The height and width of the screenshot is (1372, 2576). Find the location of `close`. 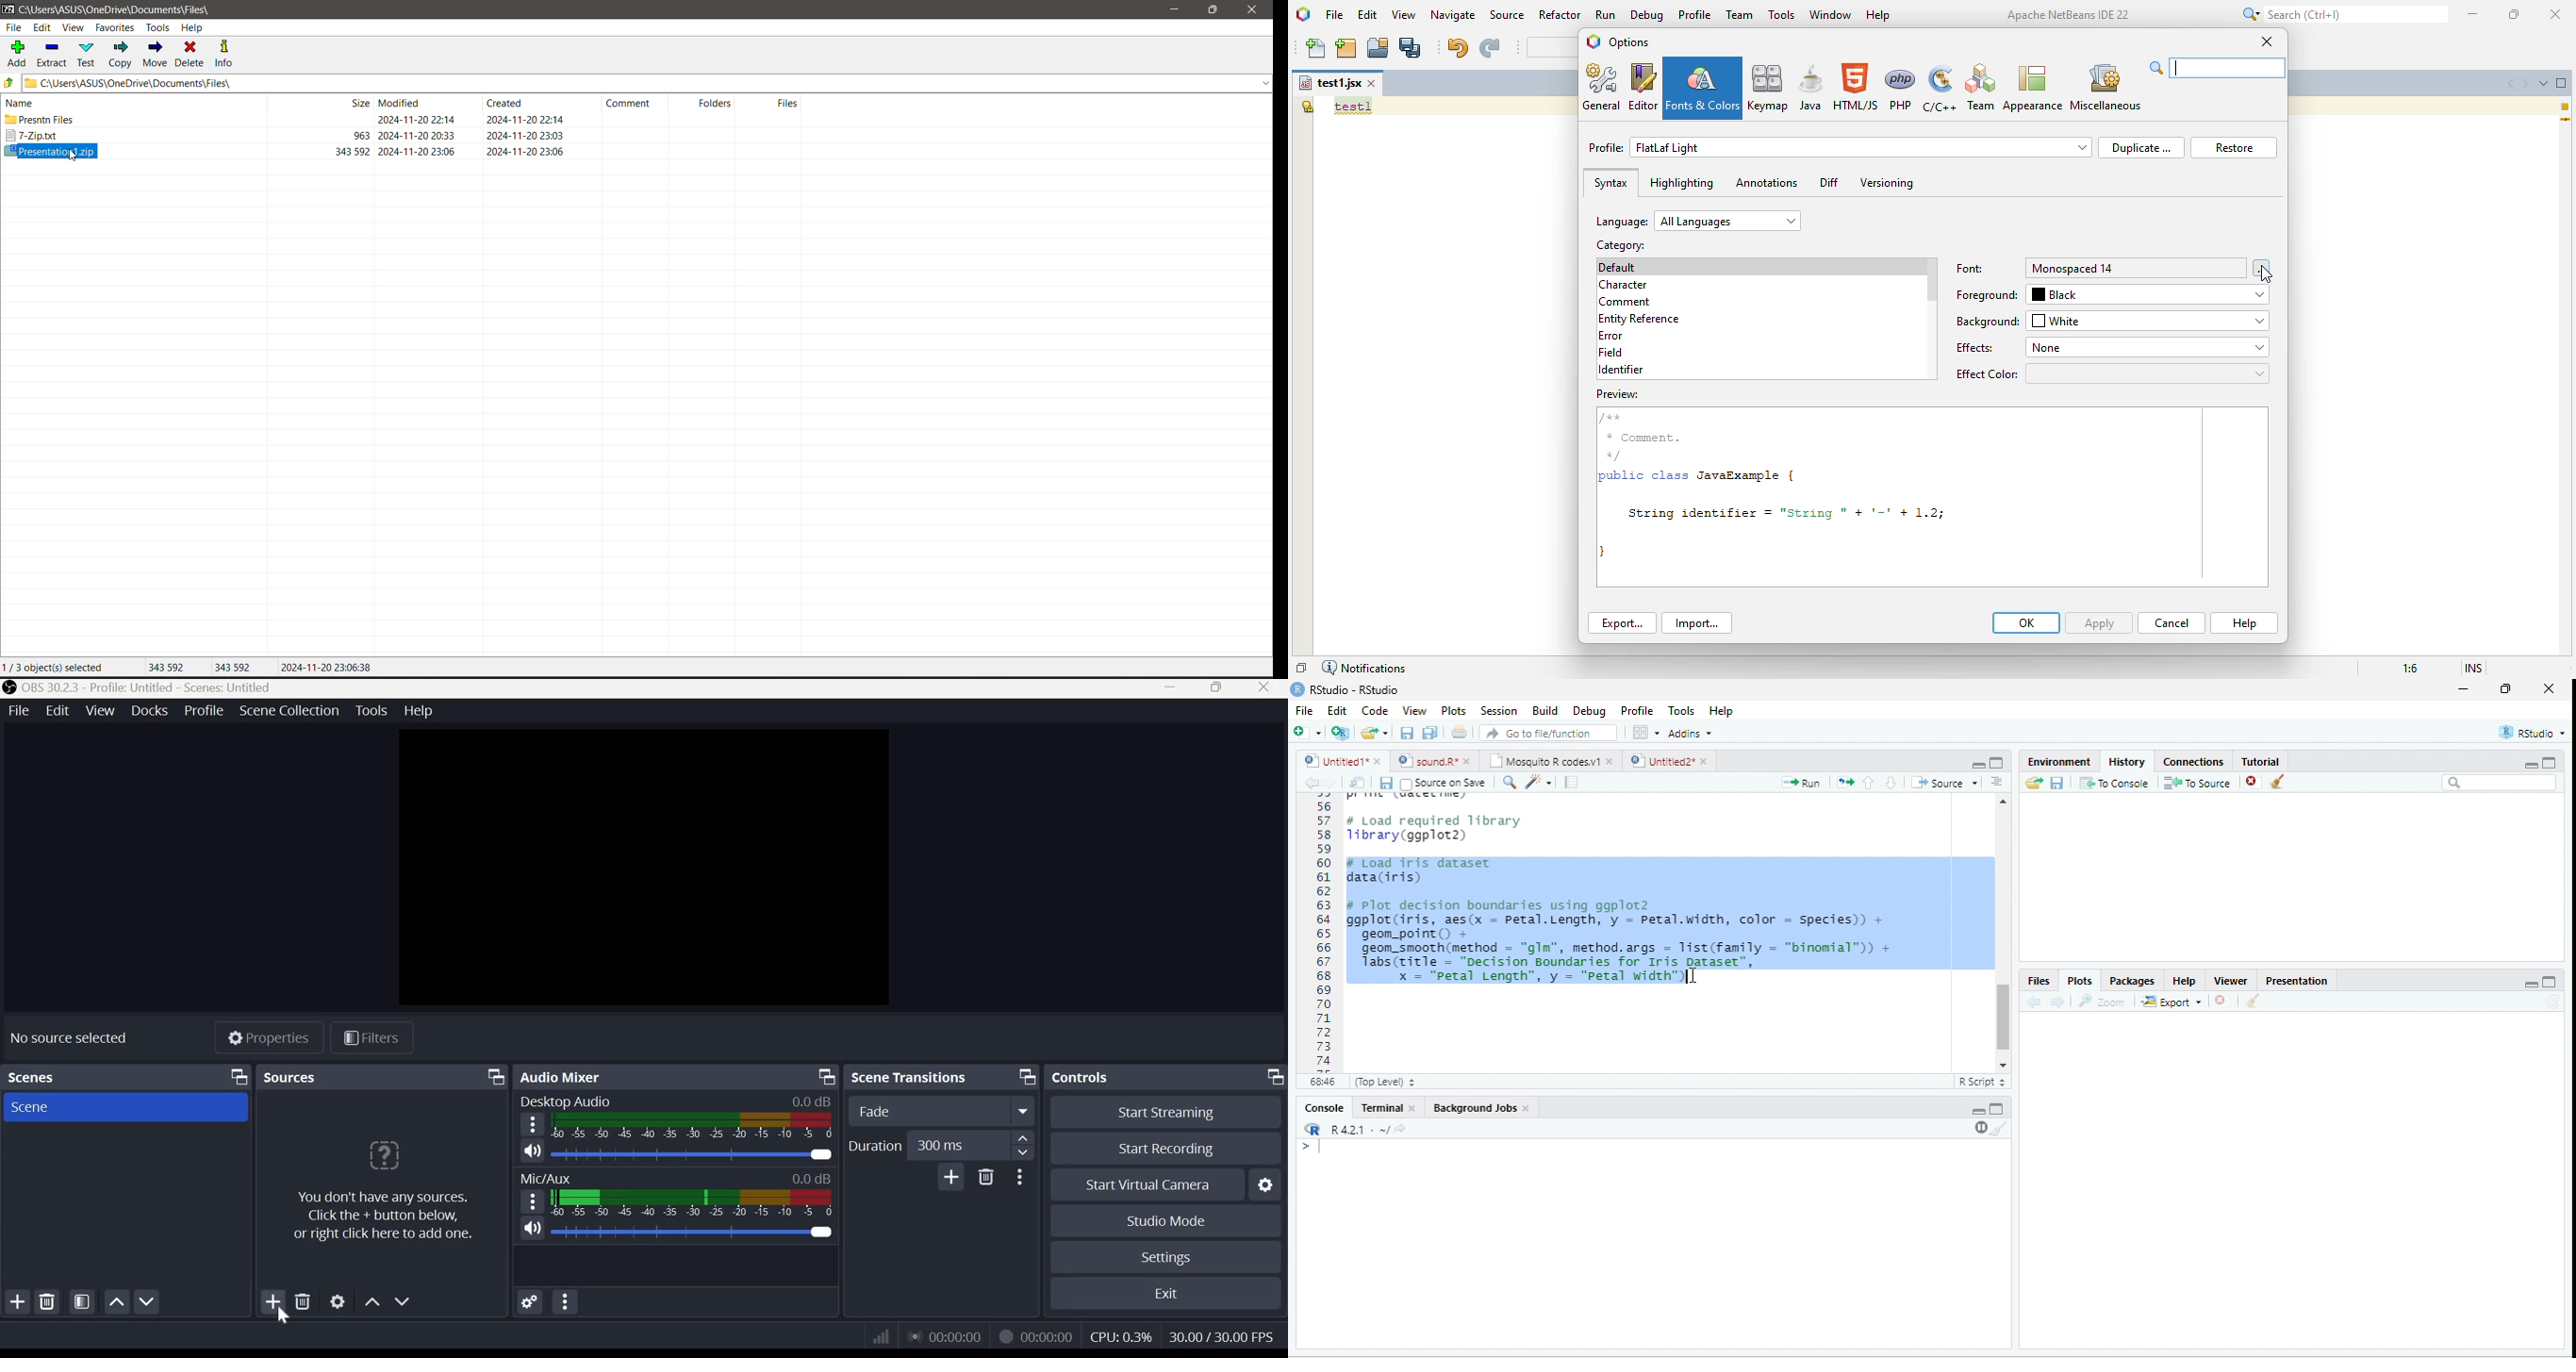

close is located at coordinates (1706, 761).